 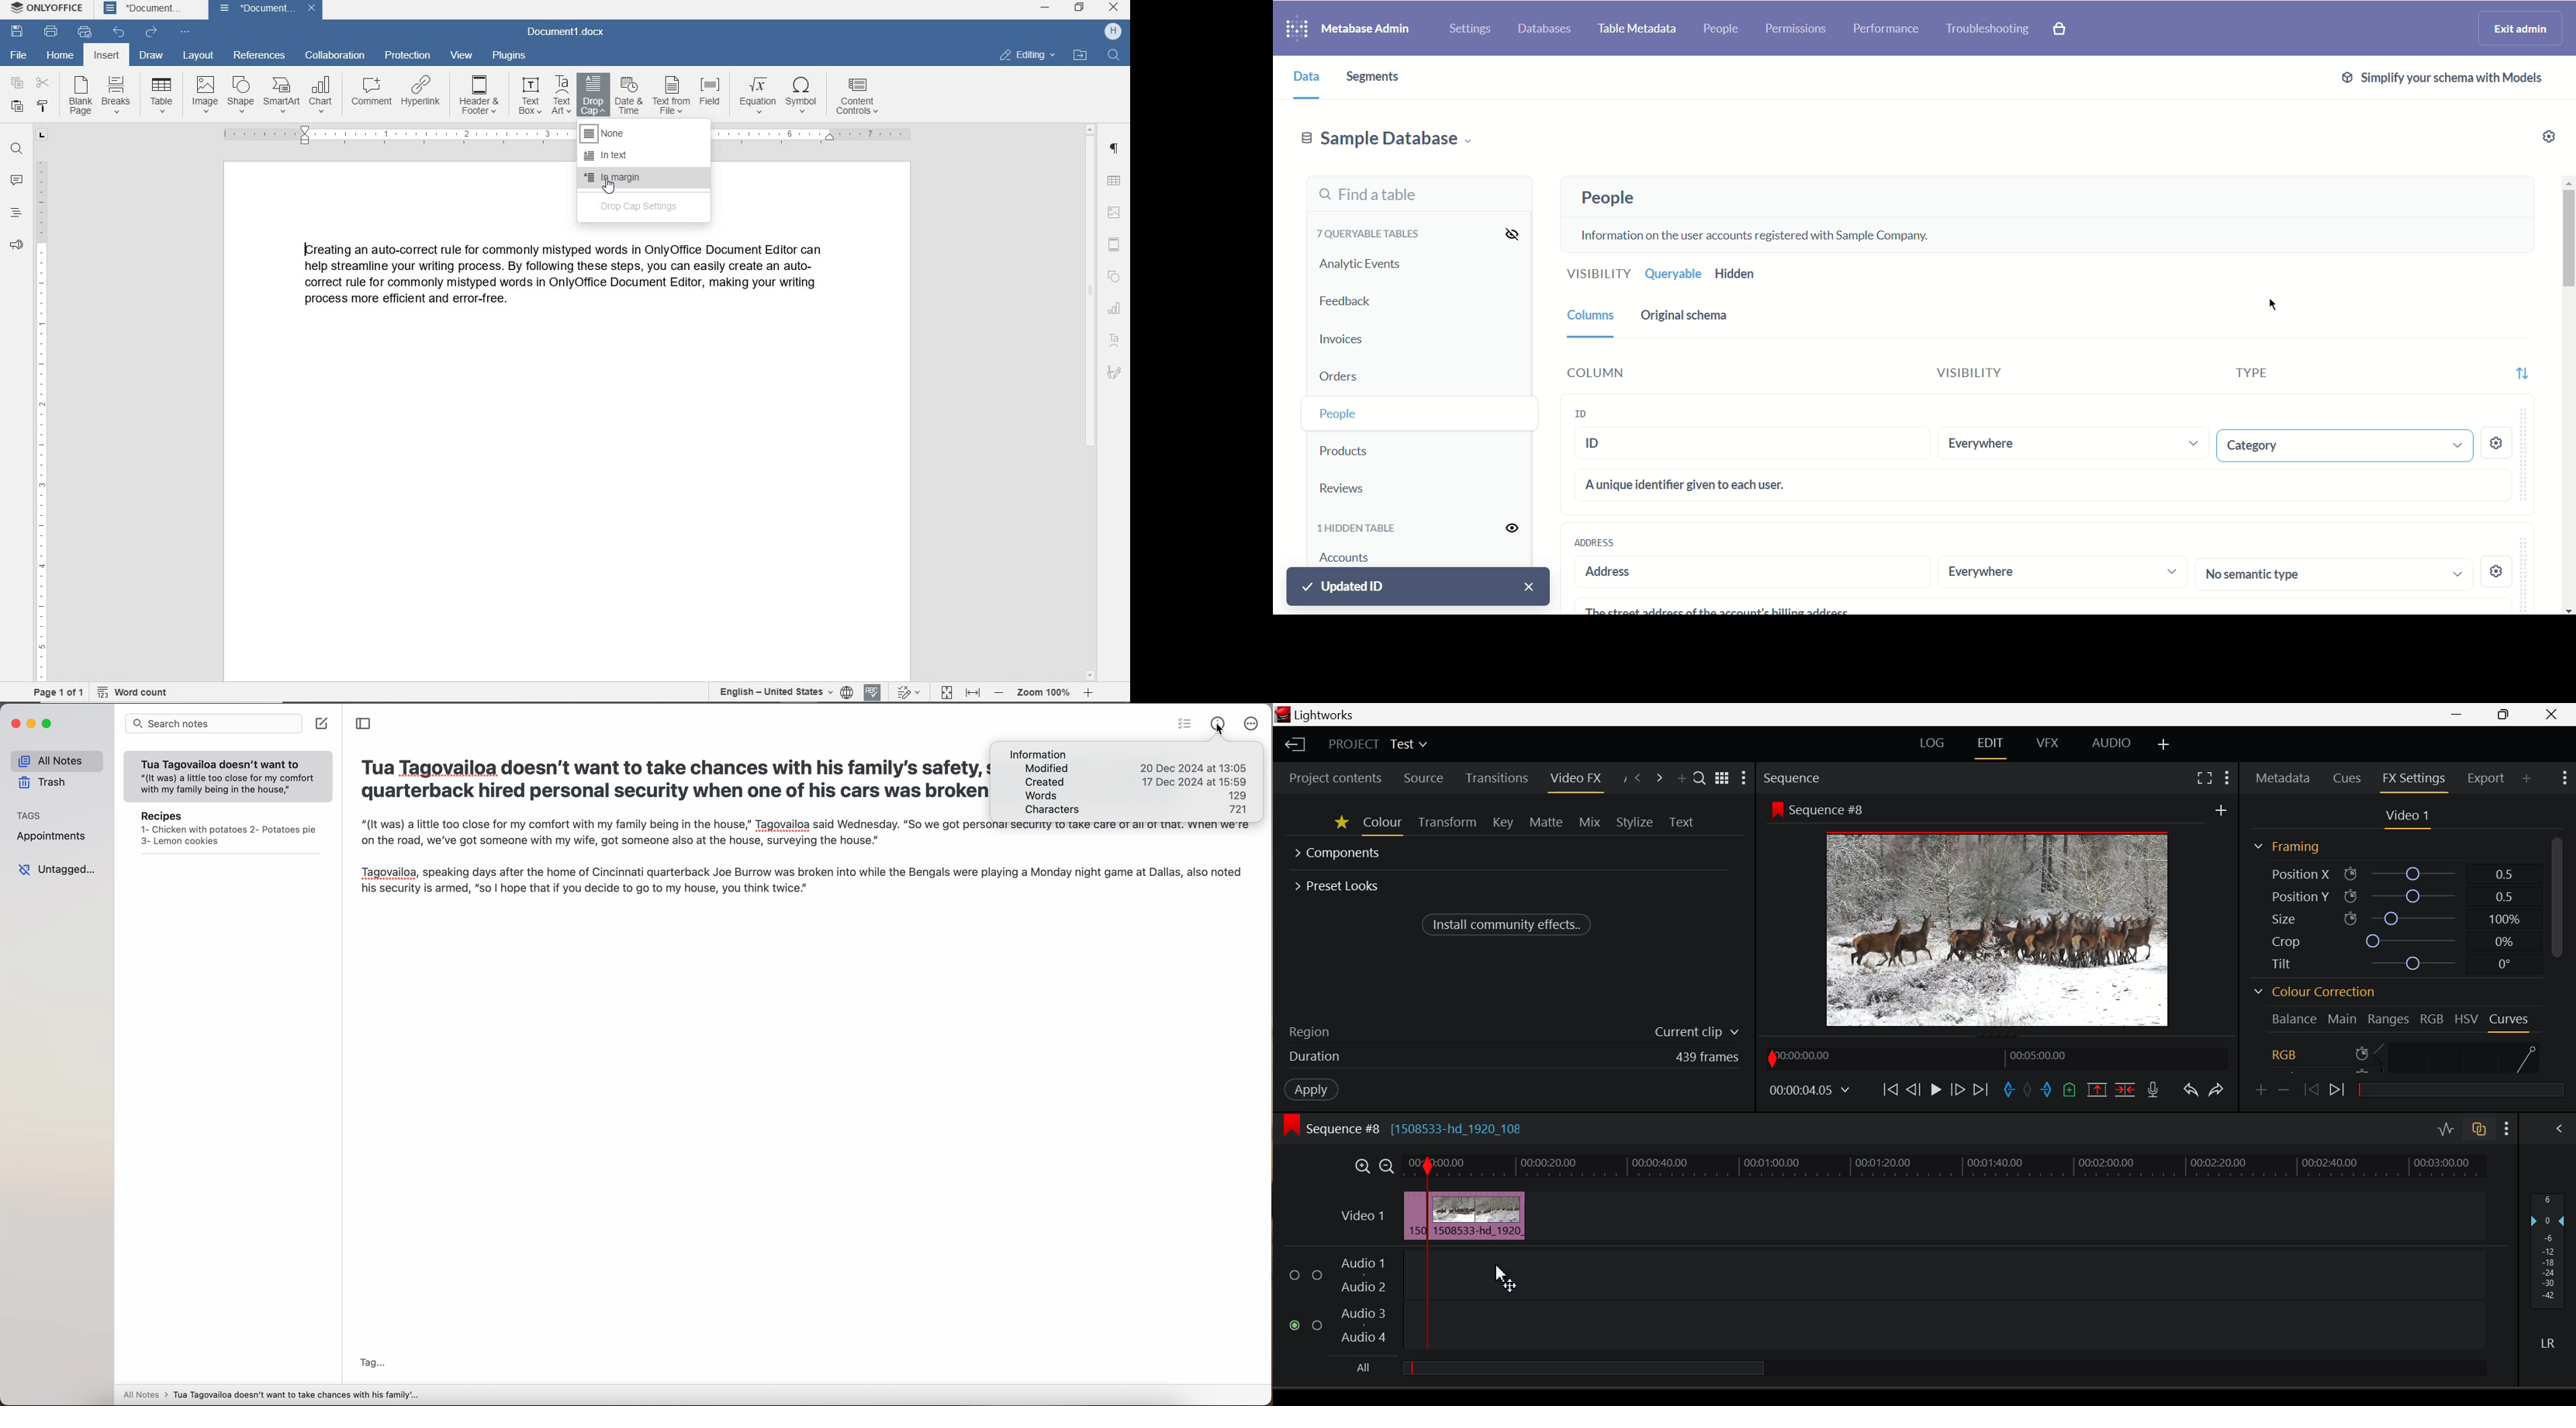 I want to click on hp, so click(x=1113, y=32).